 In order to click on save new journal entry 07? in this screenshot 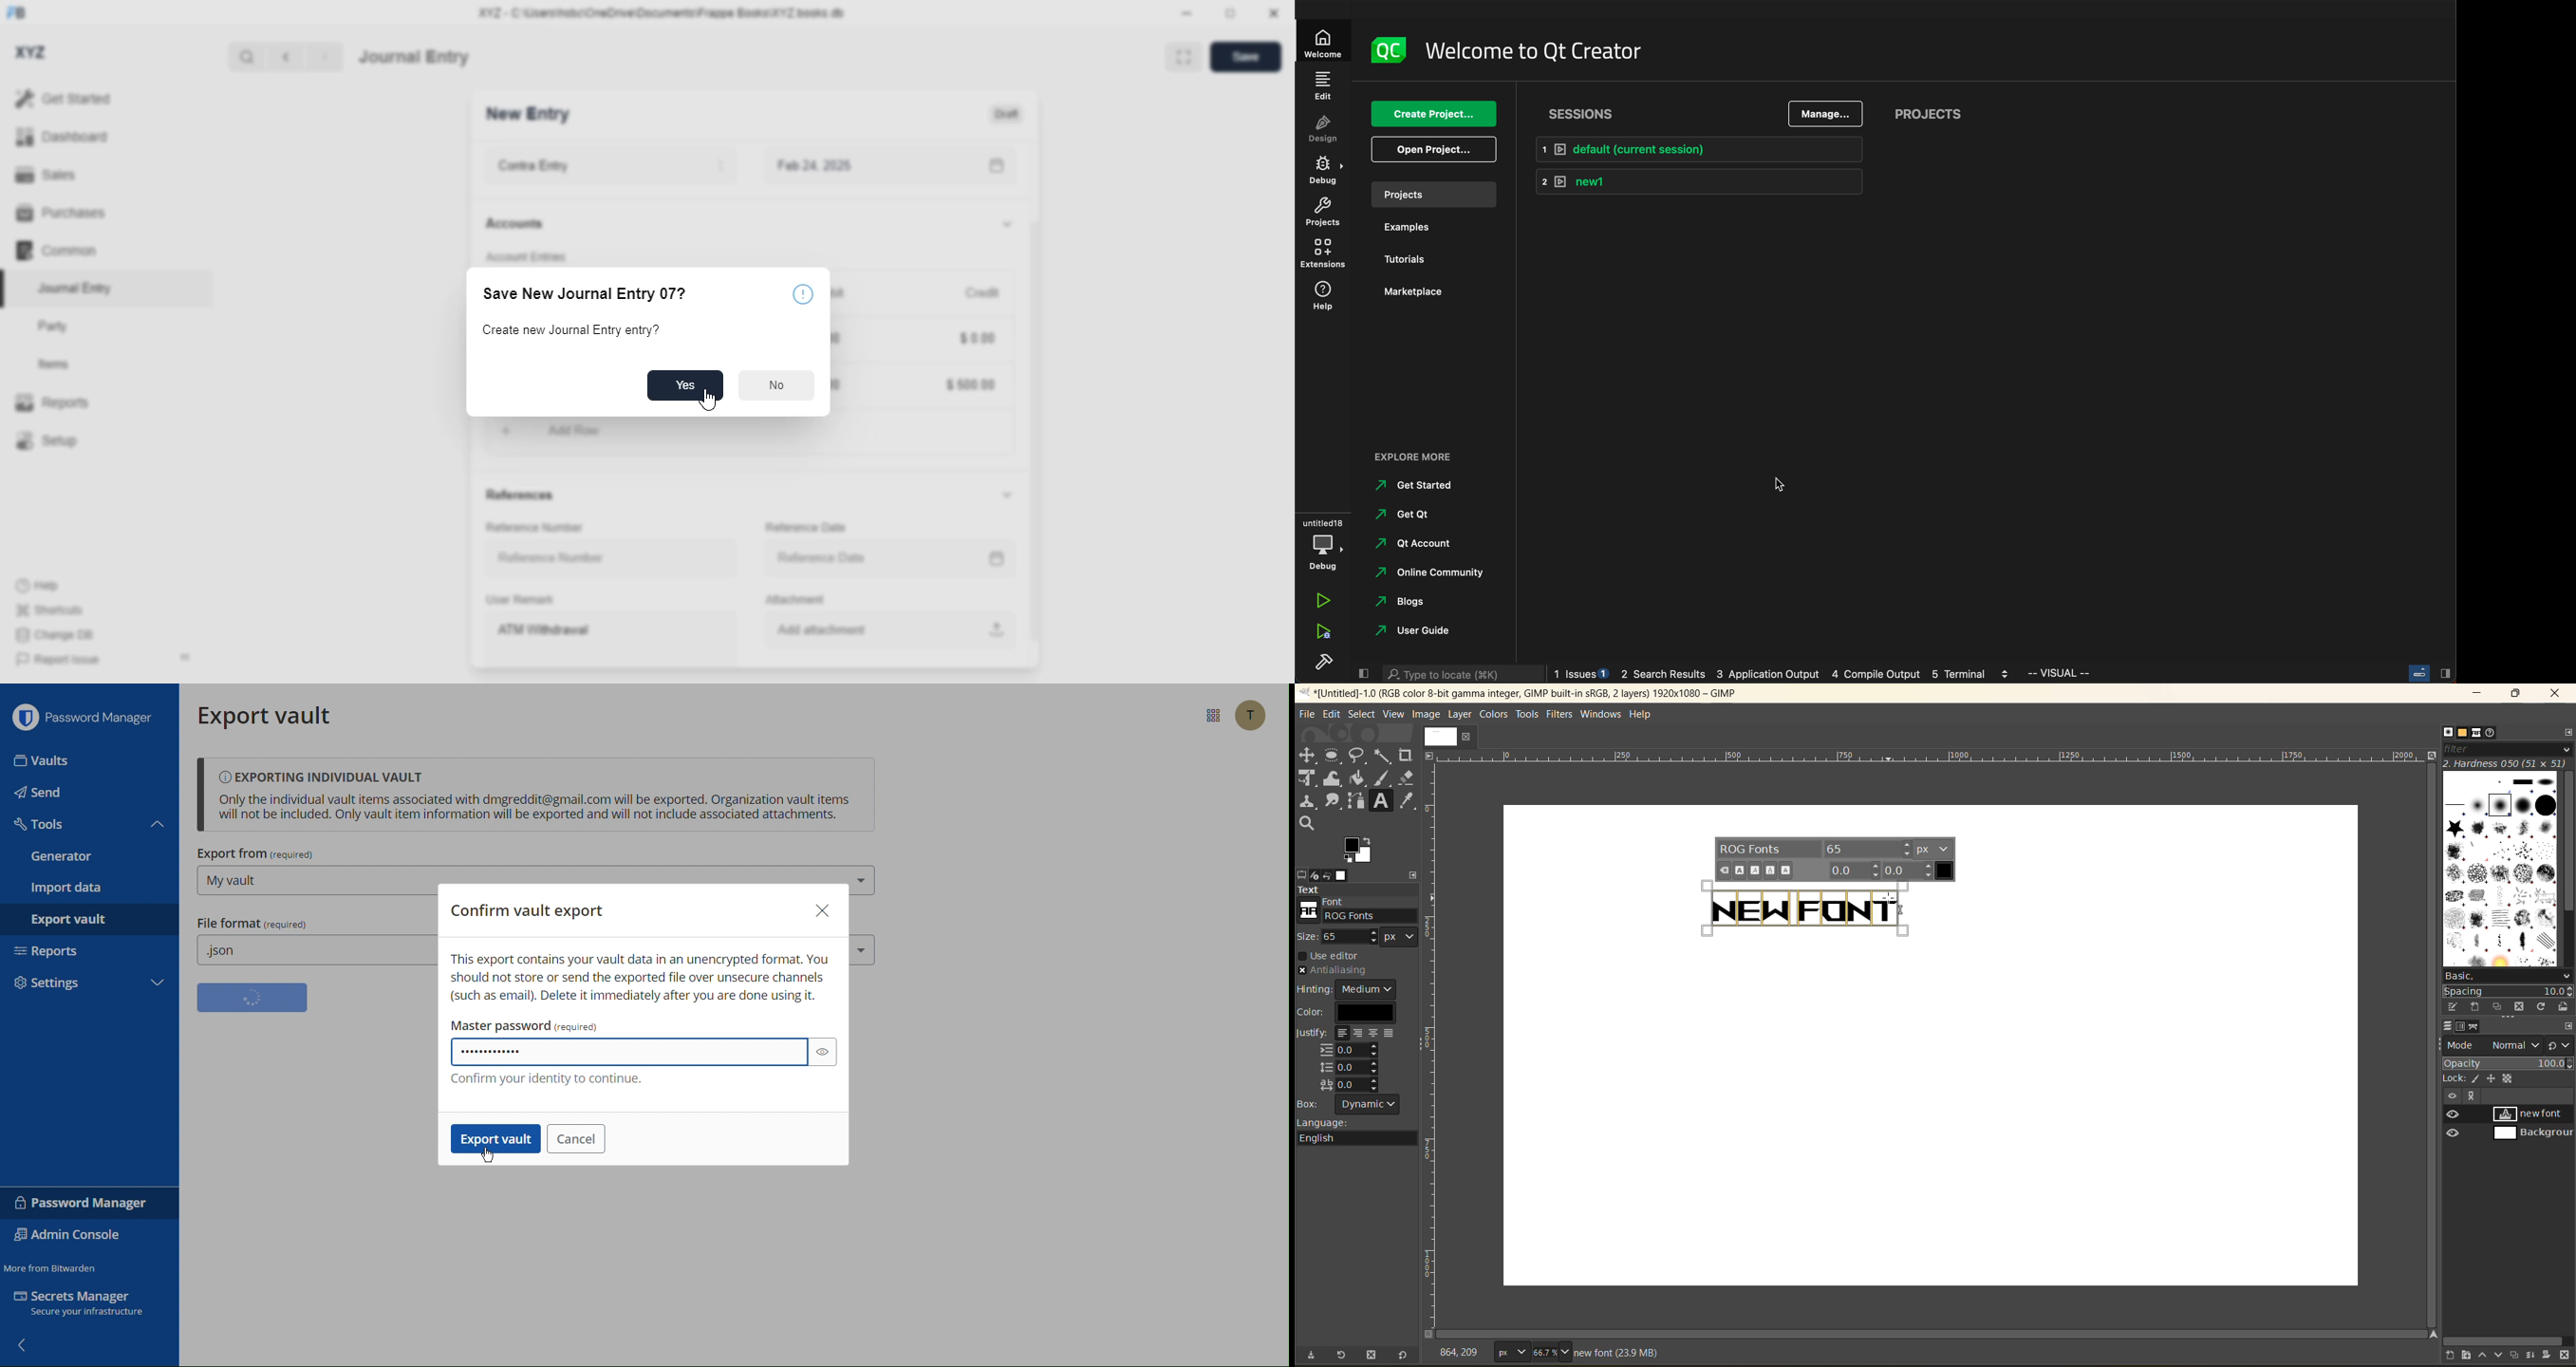, I will do `click(585, 293)`.